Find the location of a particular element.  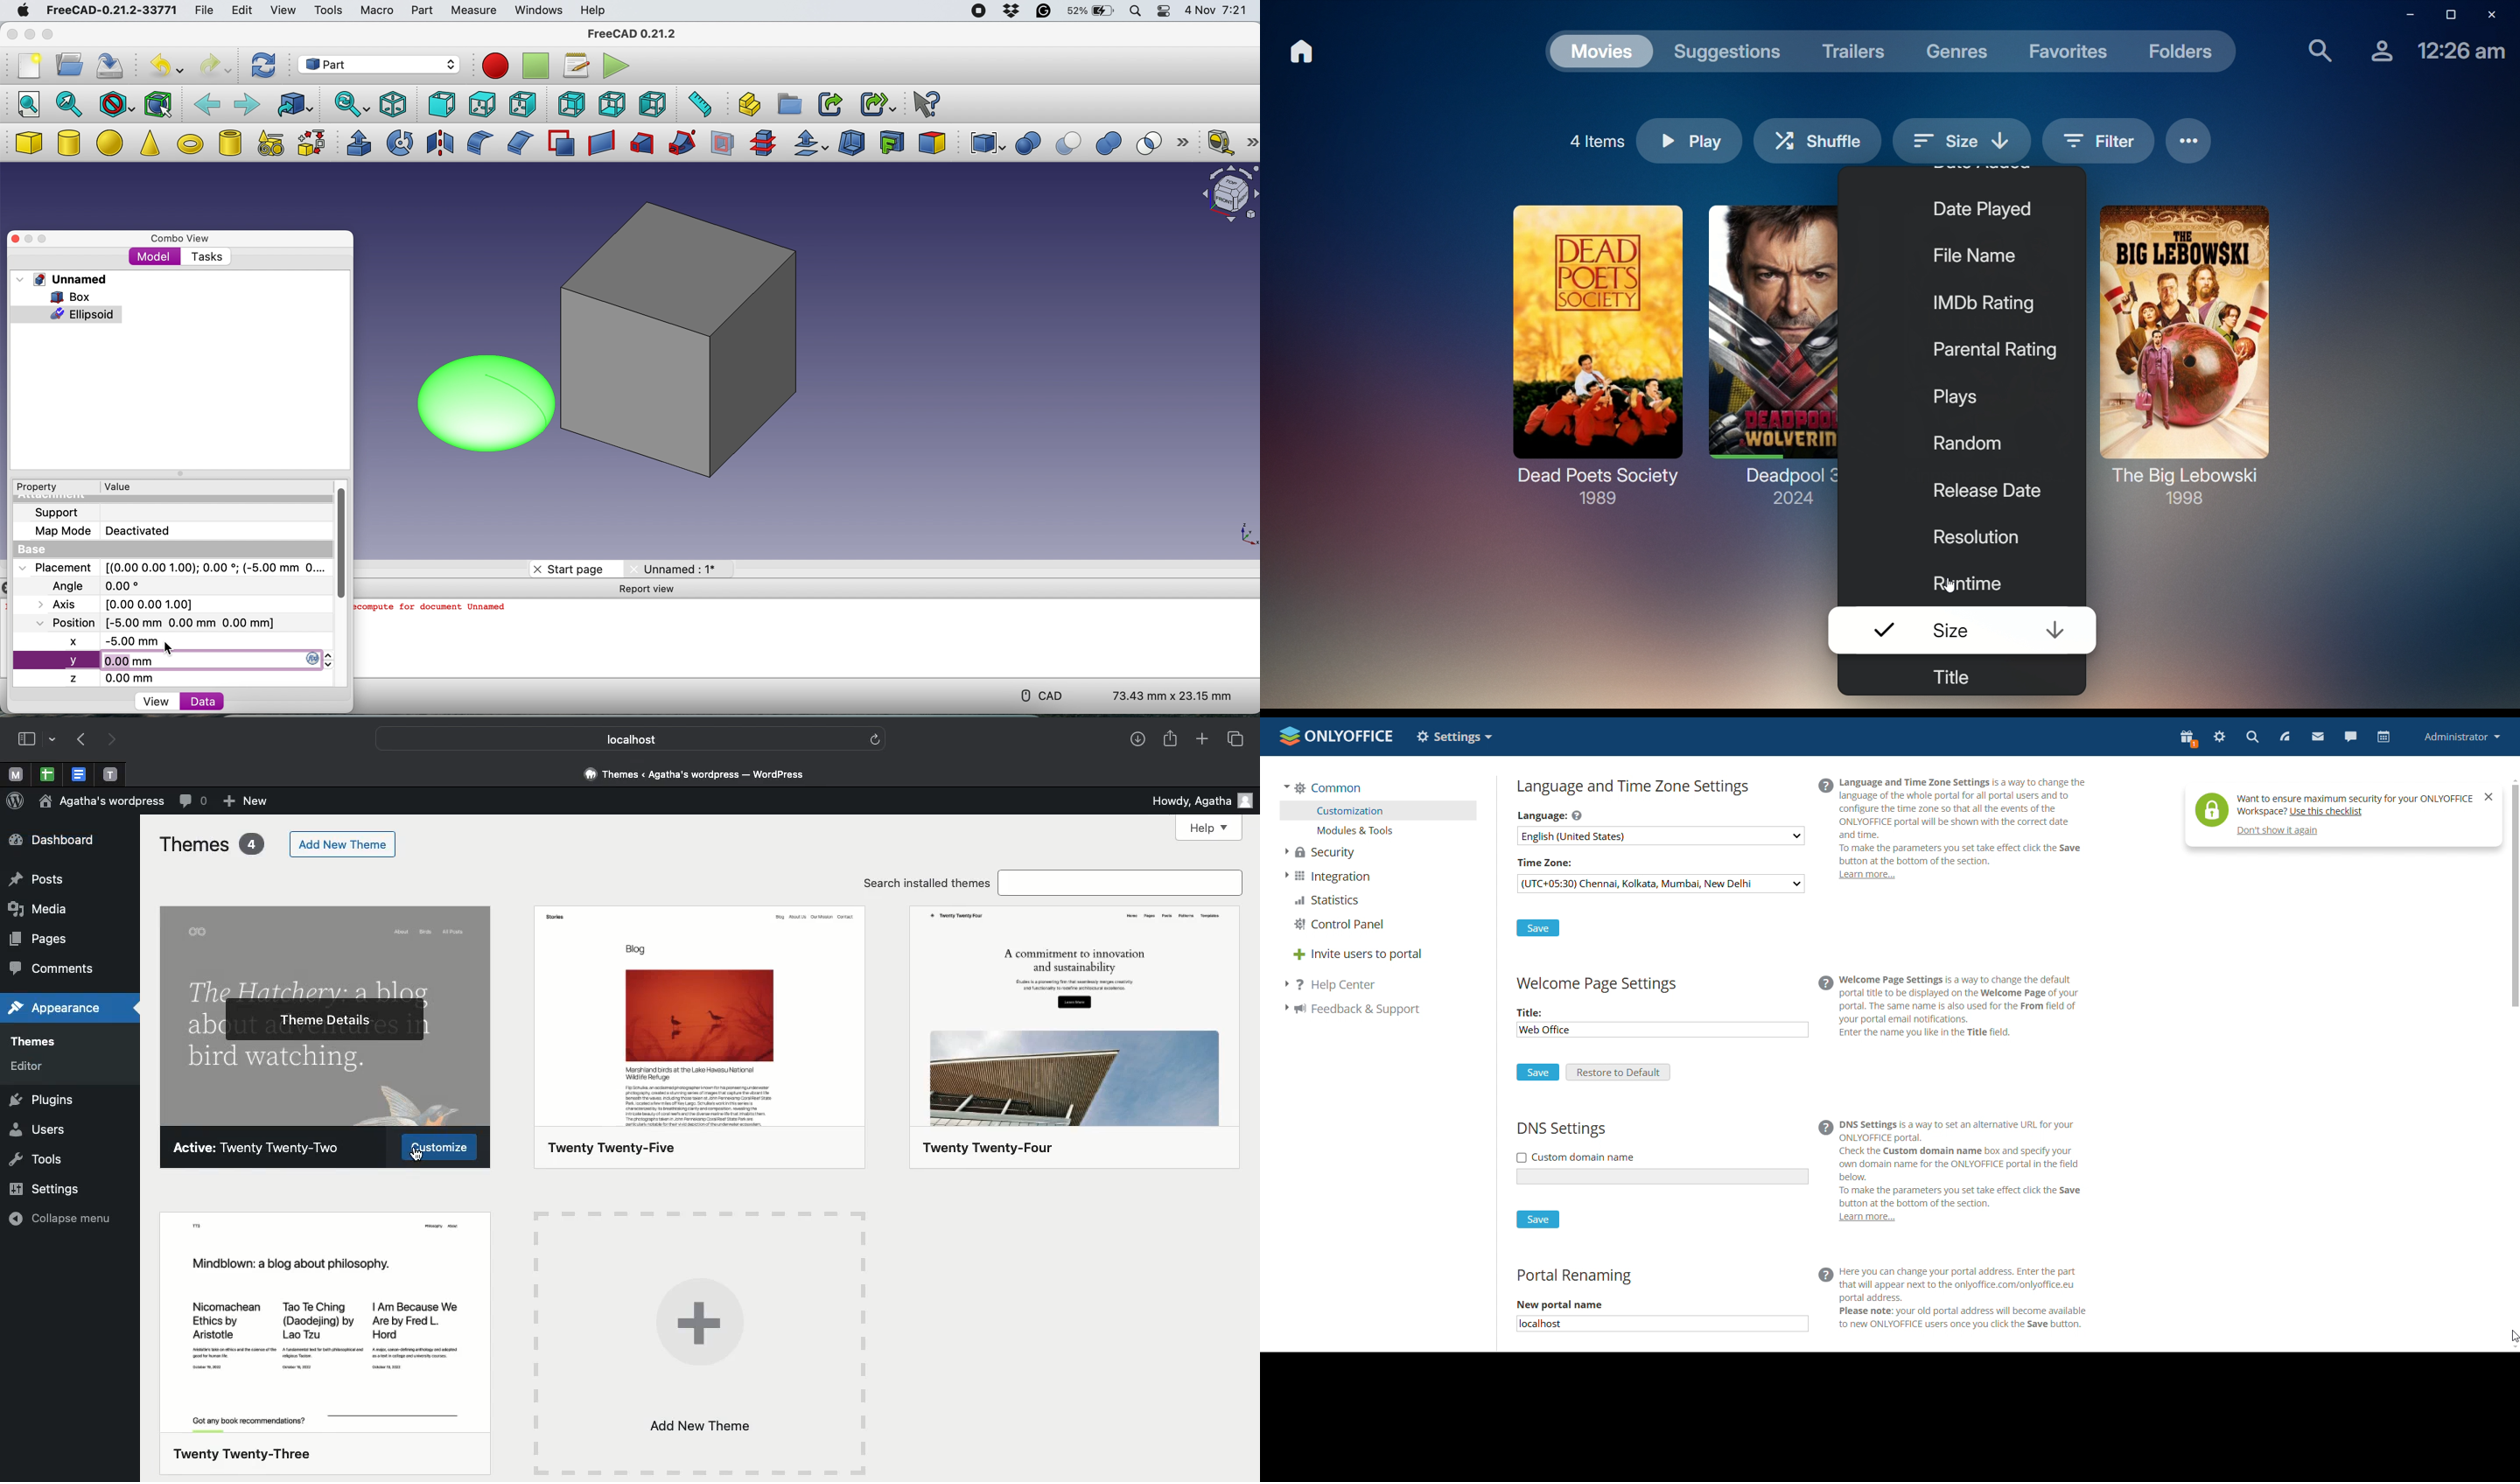

make sub link is located at coordinates (878, 103).